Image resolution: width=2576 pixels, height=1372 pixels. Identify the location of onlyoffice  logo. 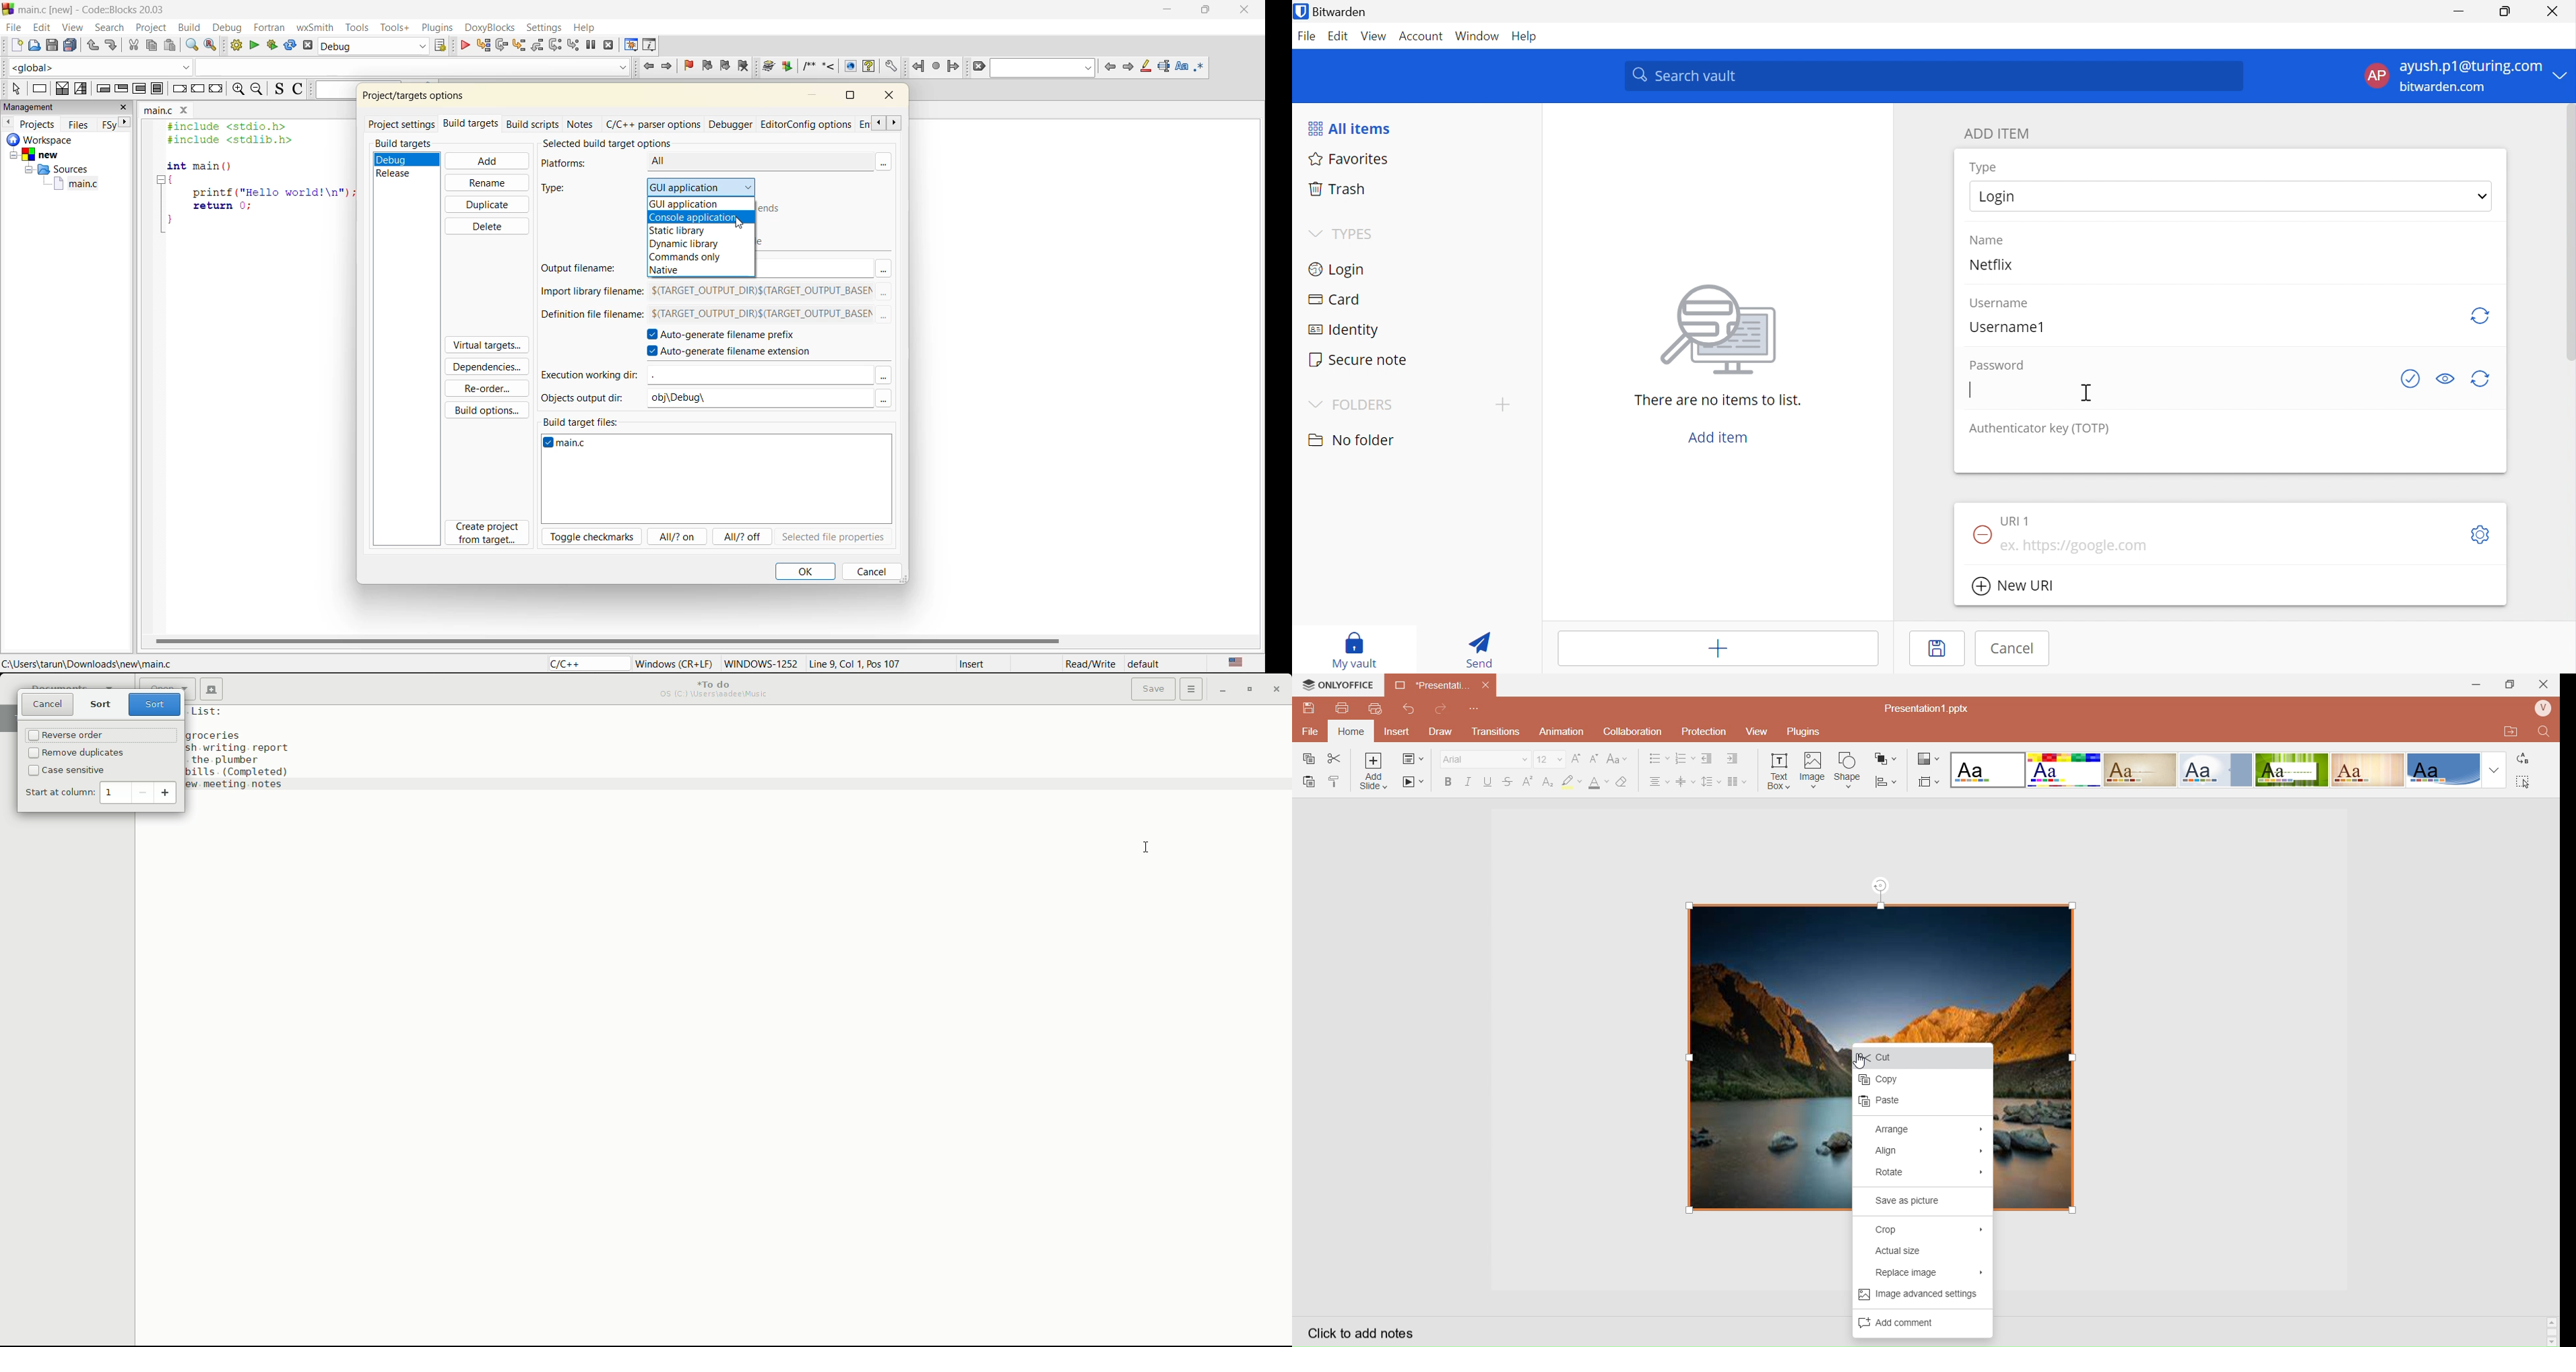
(1308, 687).